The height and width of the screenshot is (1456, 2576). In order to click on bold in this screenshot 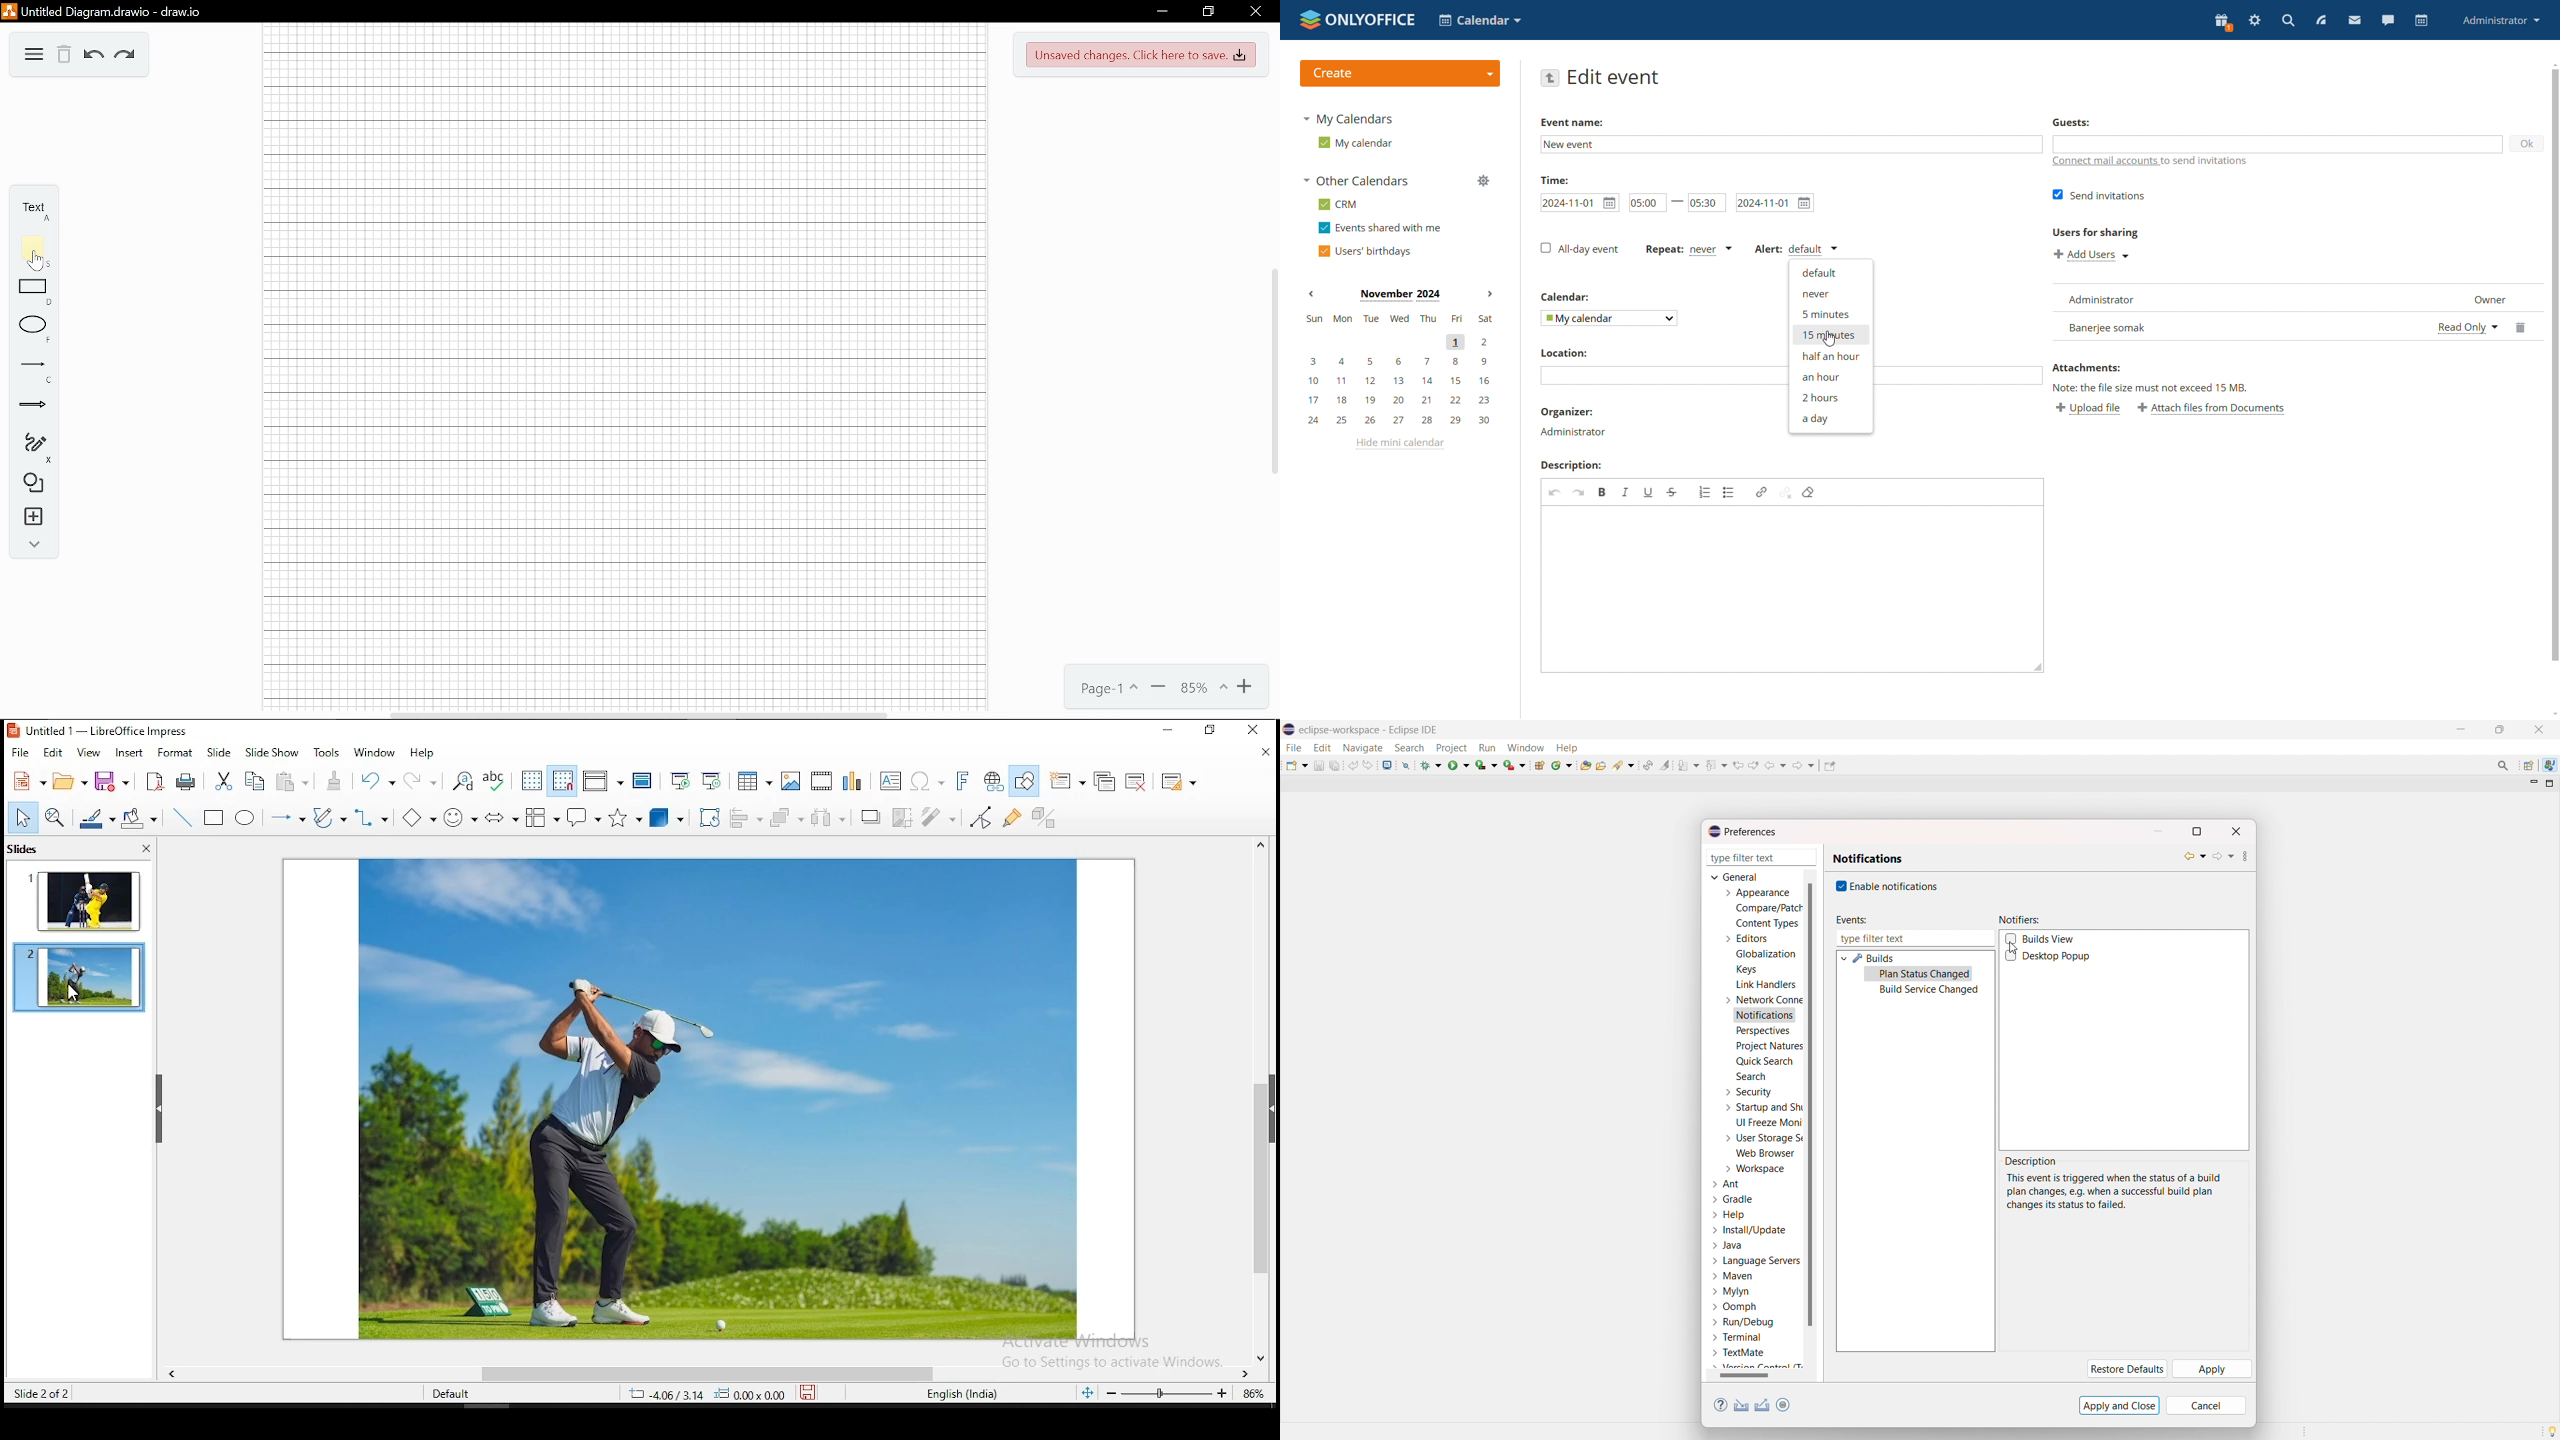, I will do `click(1603, 492)`.